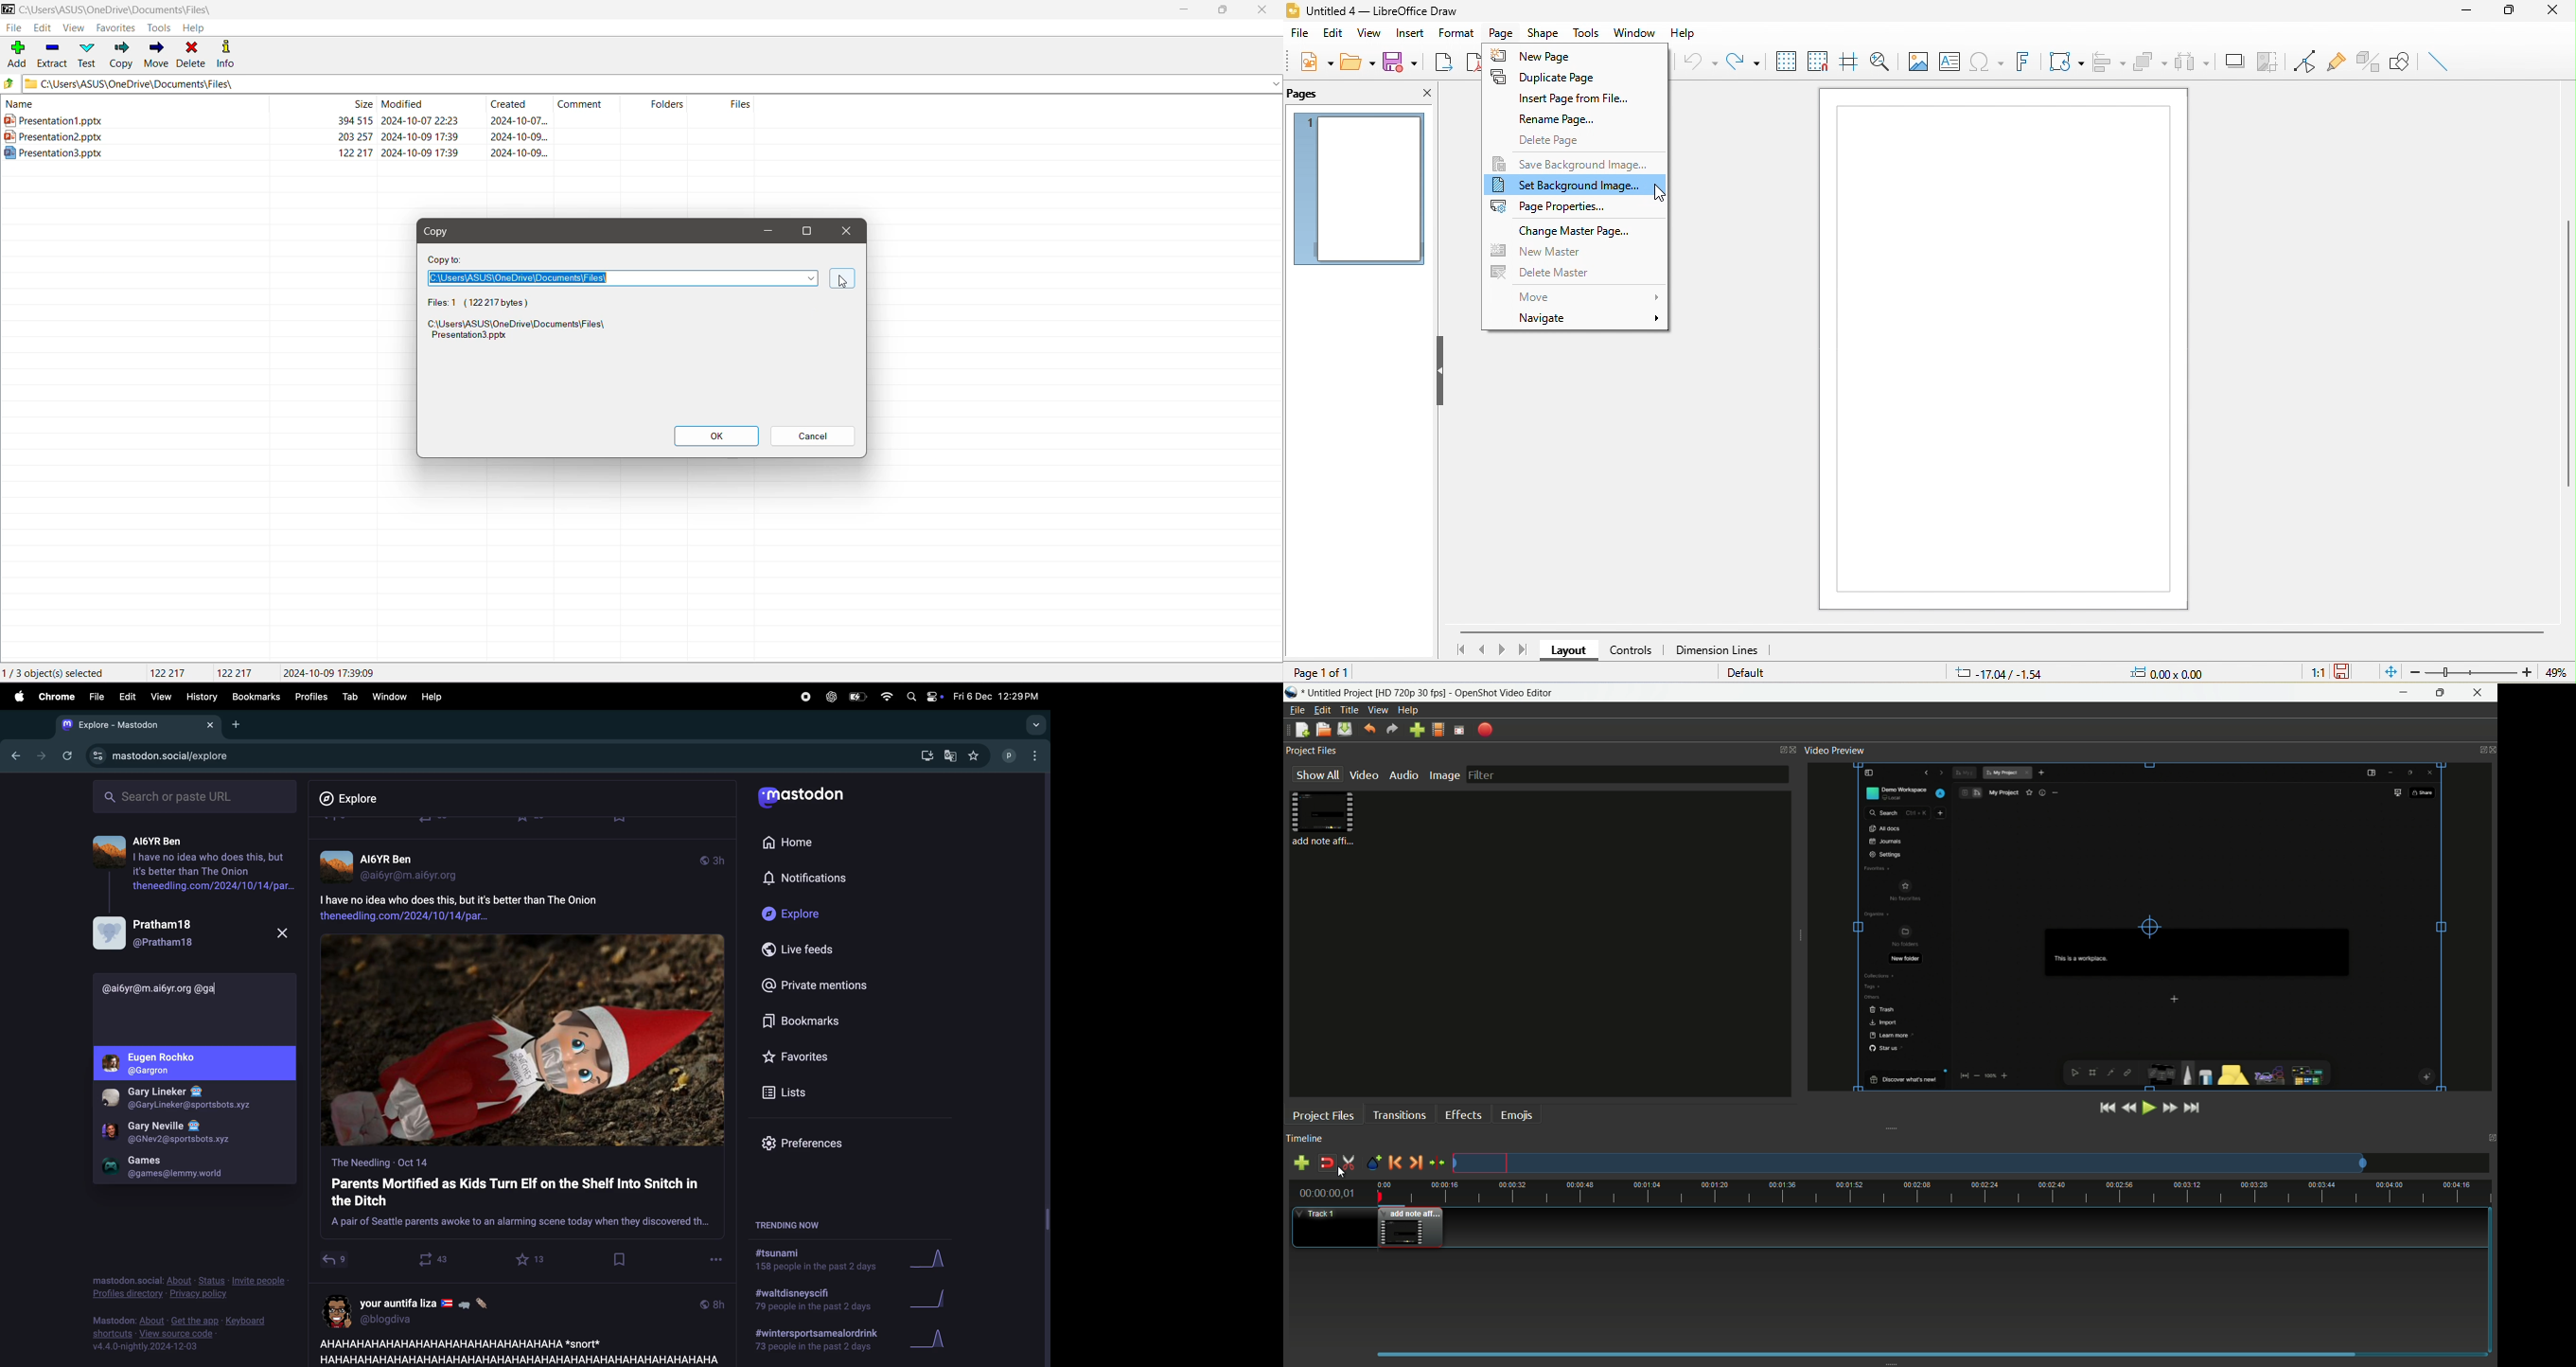  Describe the element at coordinates (1590, 320) in the screenshot. I see `navigate` at that location.